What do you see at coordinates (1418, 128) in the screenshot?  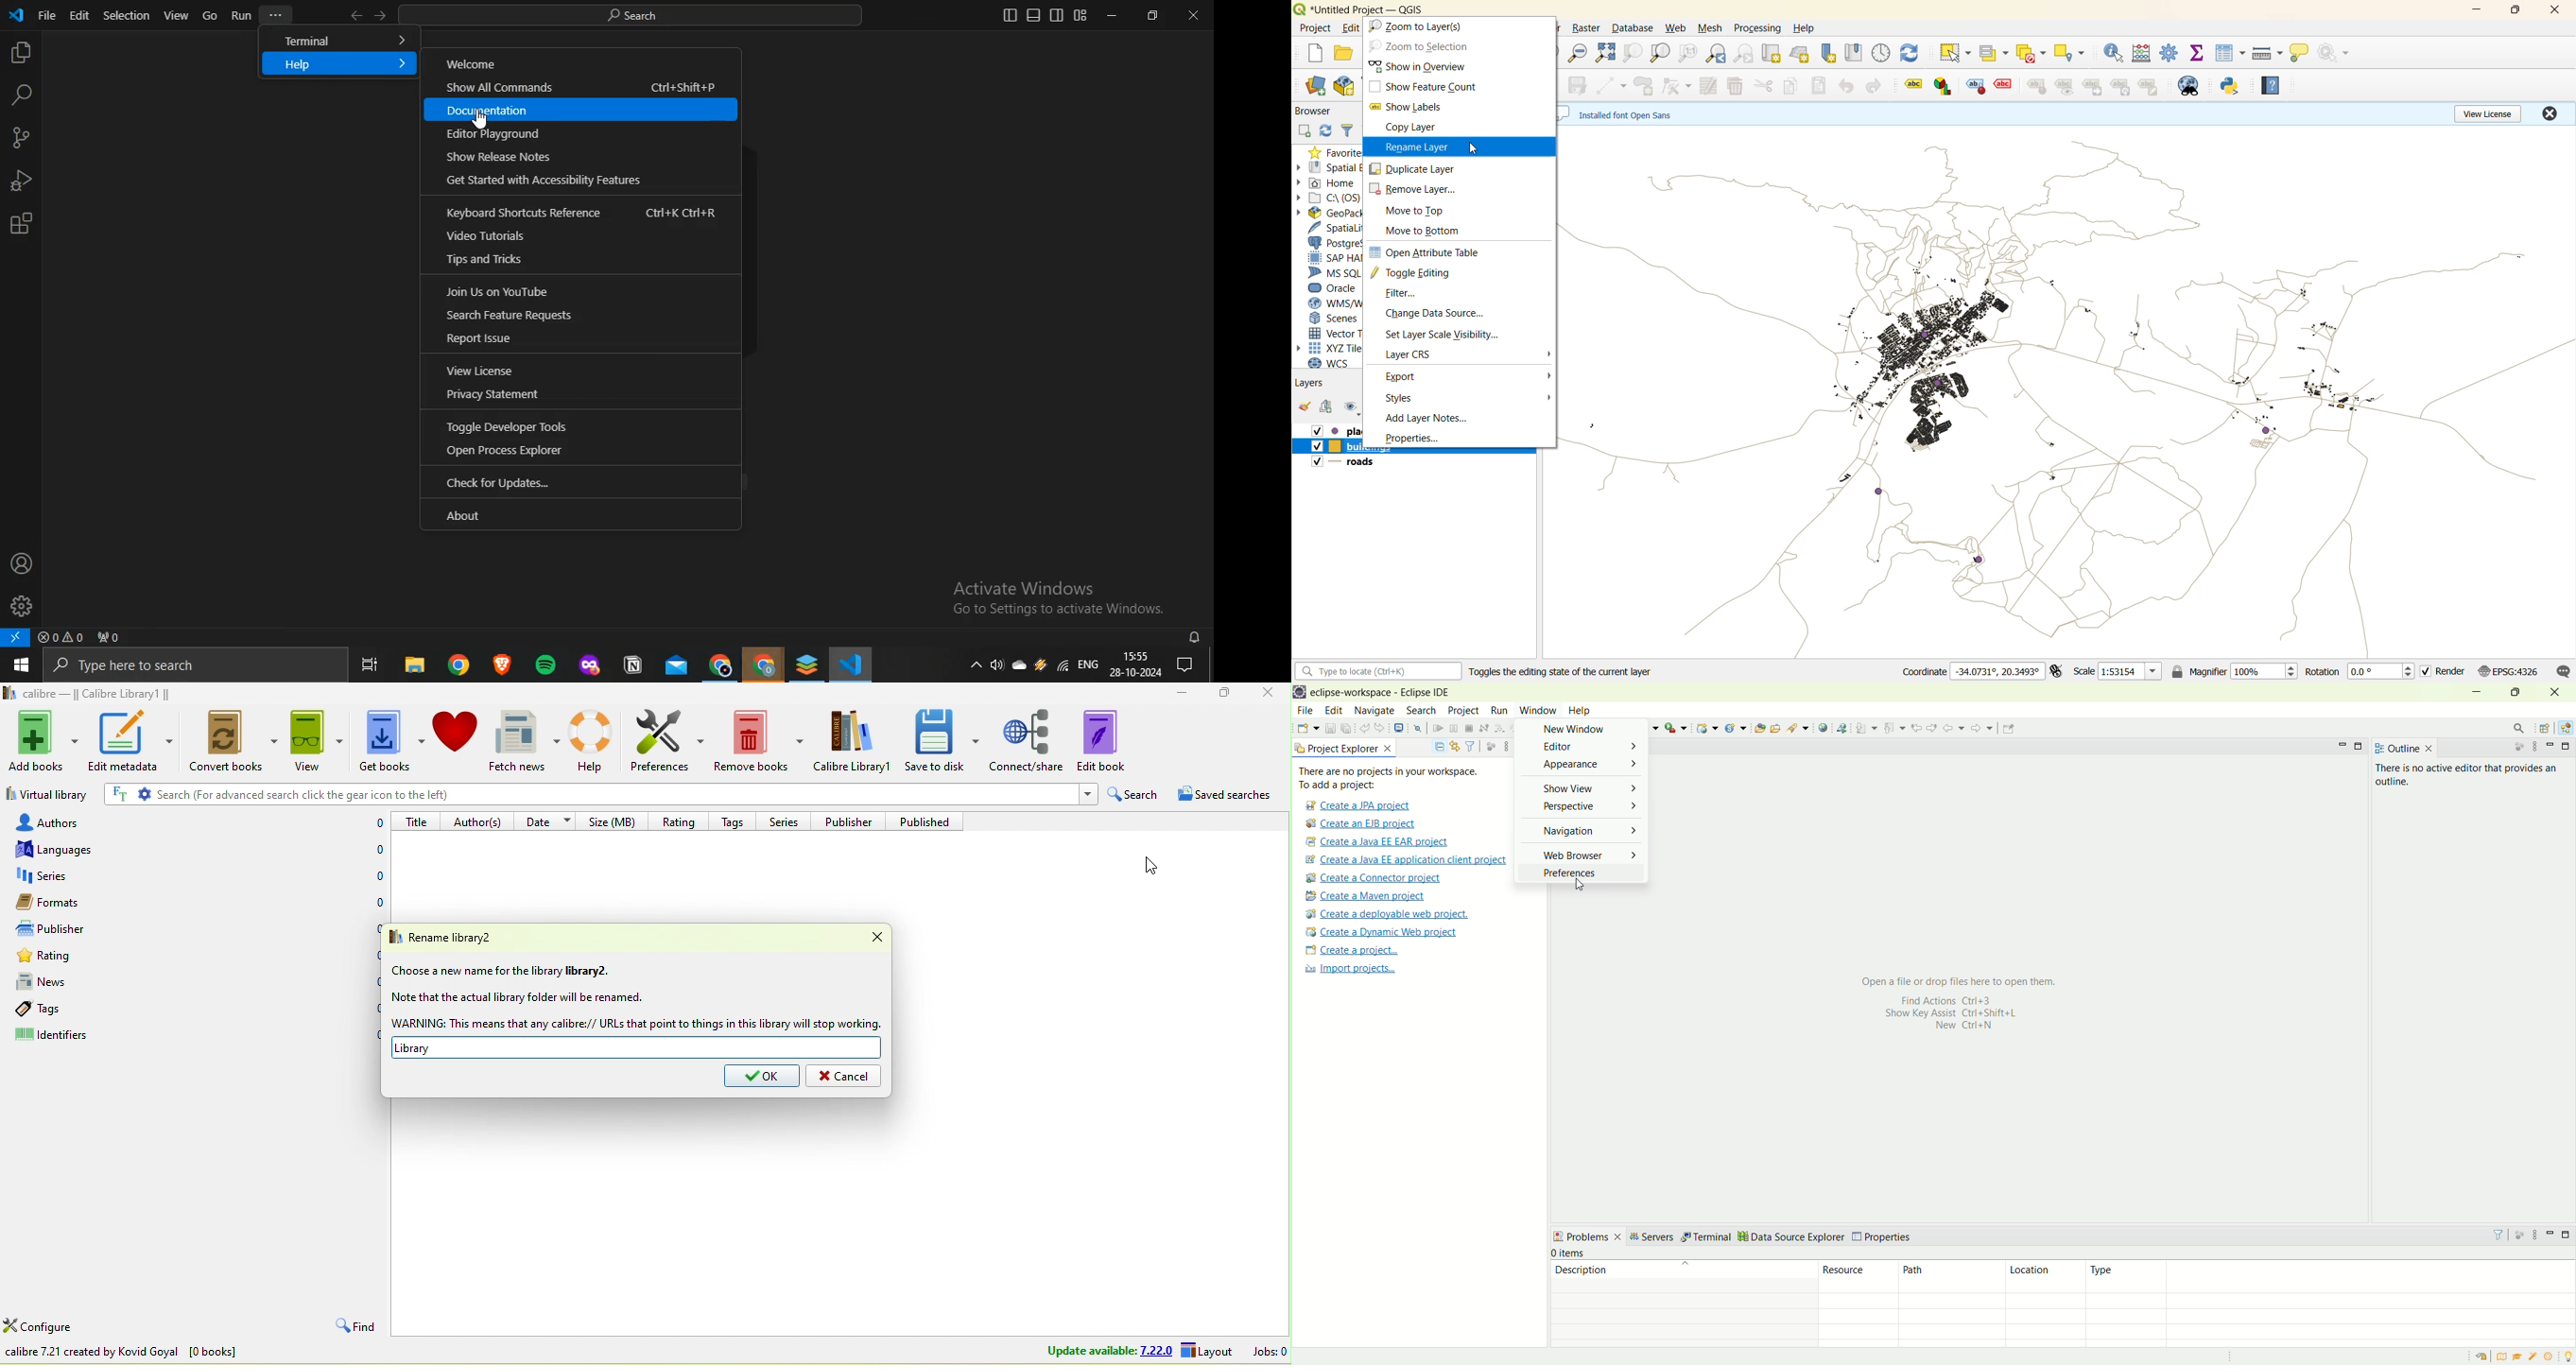 I see `copy layer` at bounding box center [1418, 128].